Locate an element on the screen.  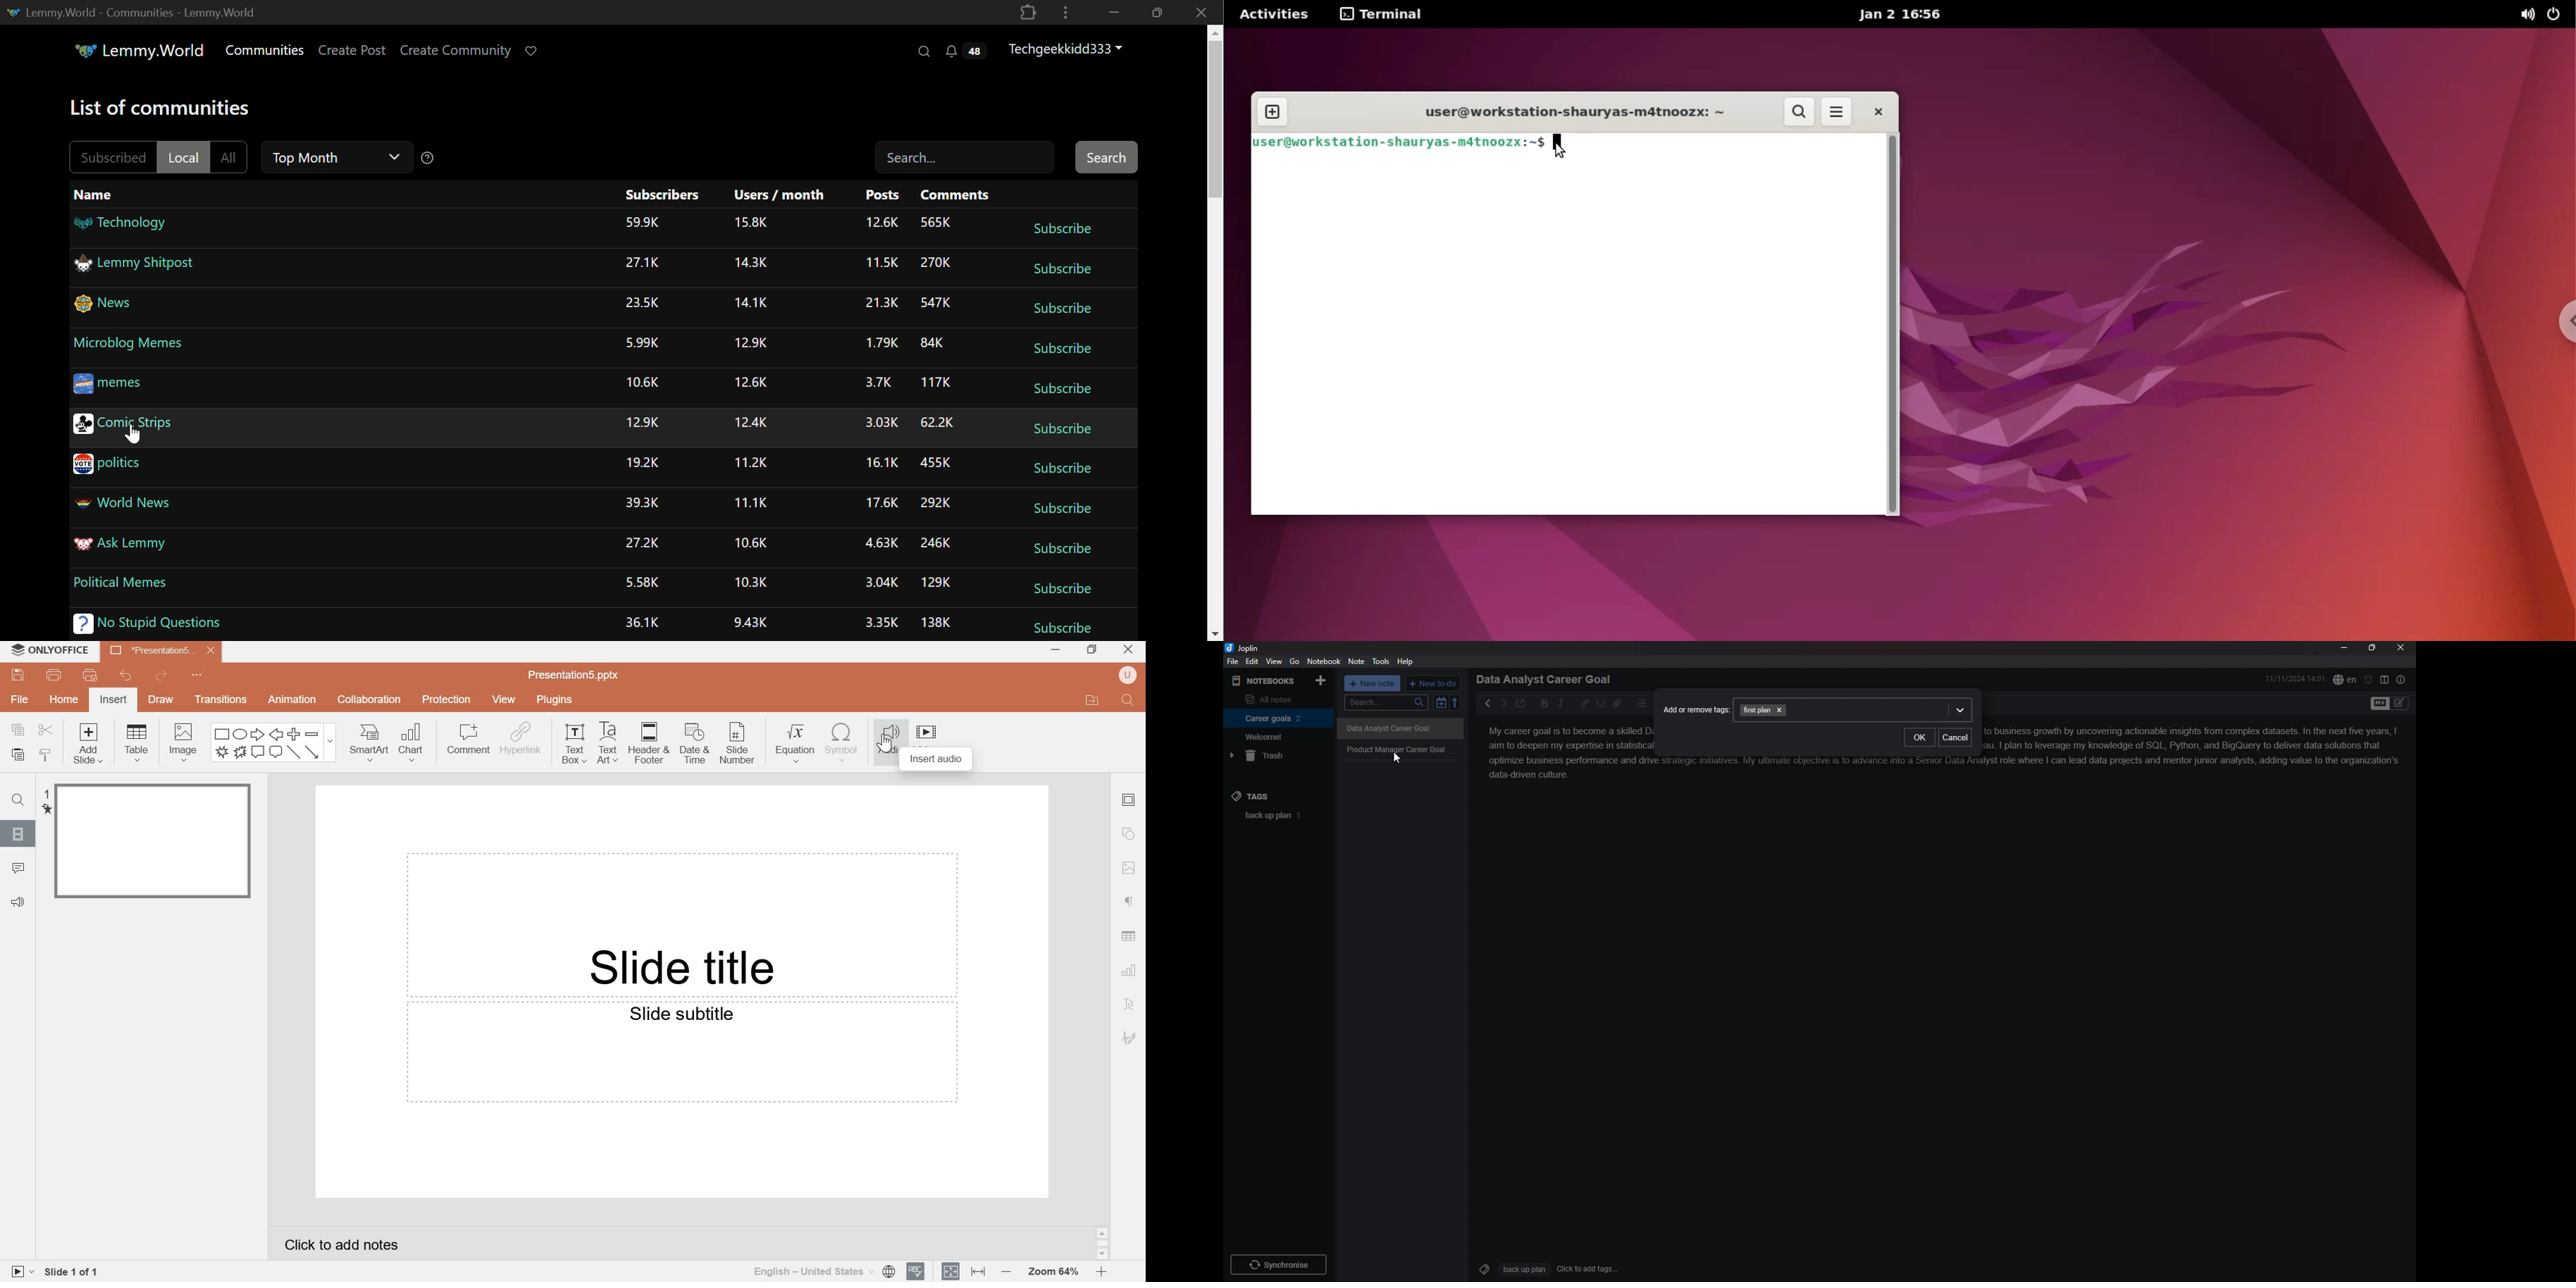
Table is located at coordinates (137, 742).